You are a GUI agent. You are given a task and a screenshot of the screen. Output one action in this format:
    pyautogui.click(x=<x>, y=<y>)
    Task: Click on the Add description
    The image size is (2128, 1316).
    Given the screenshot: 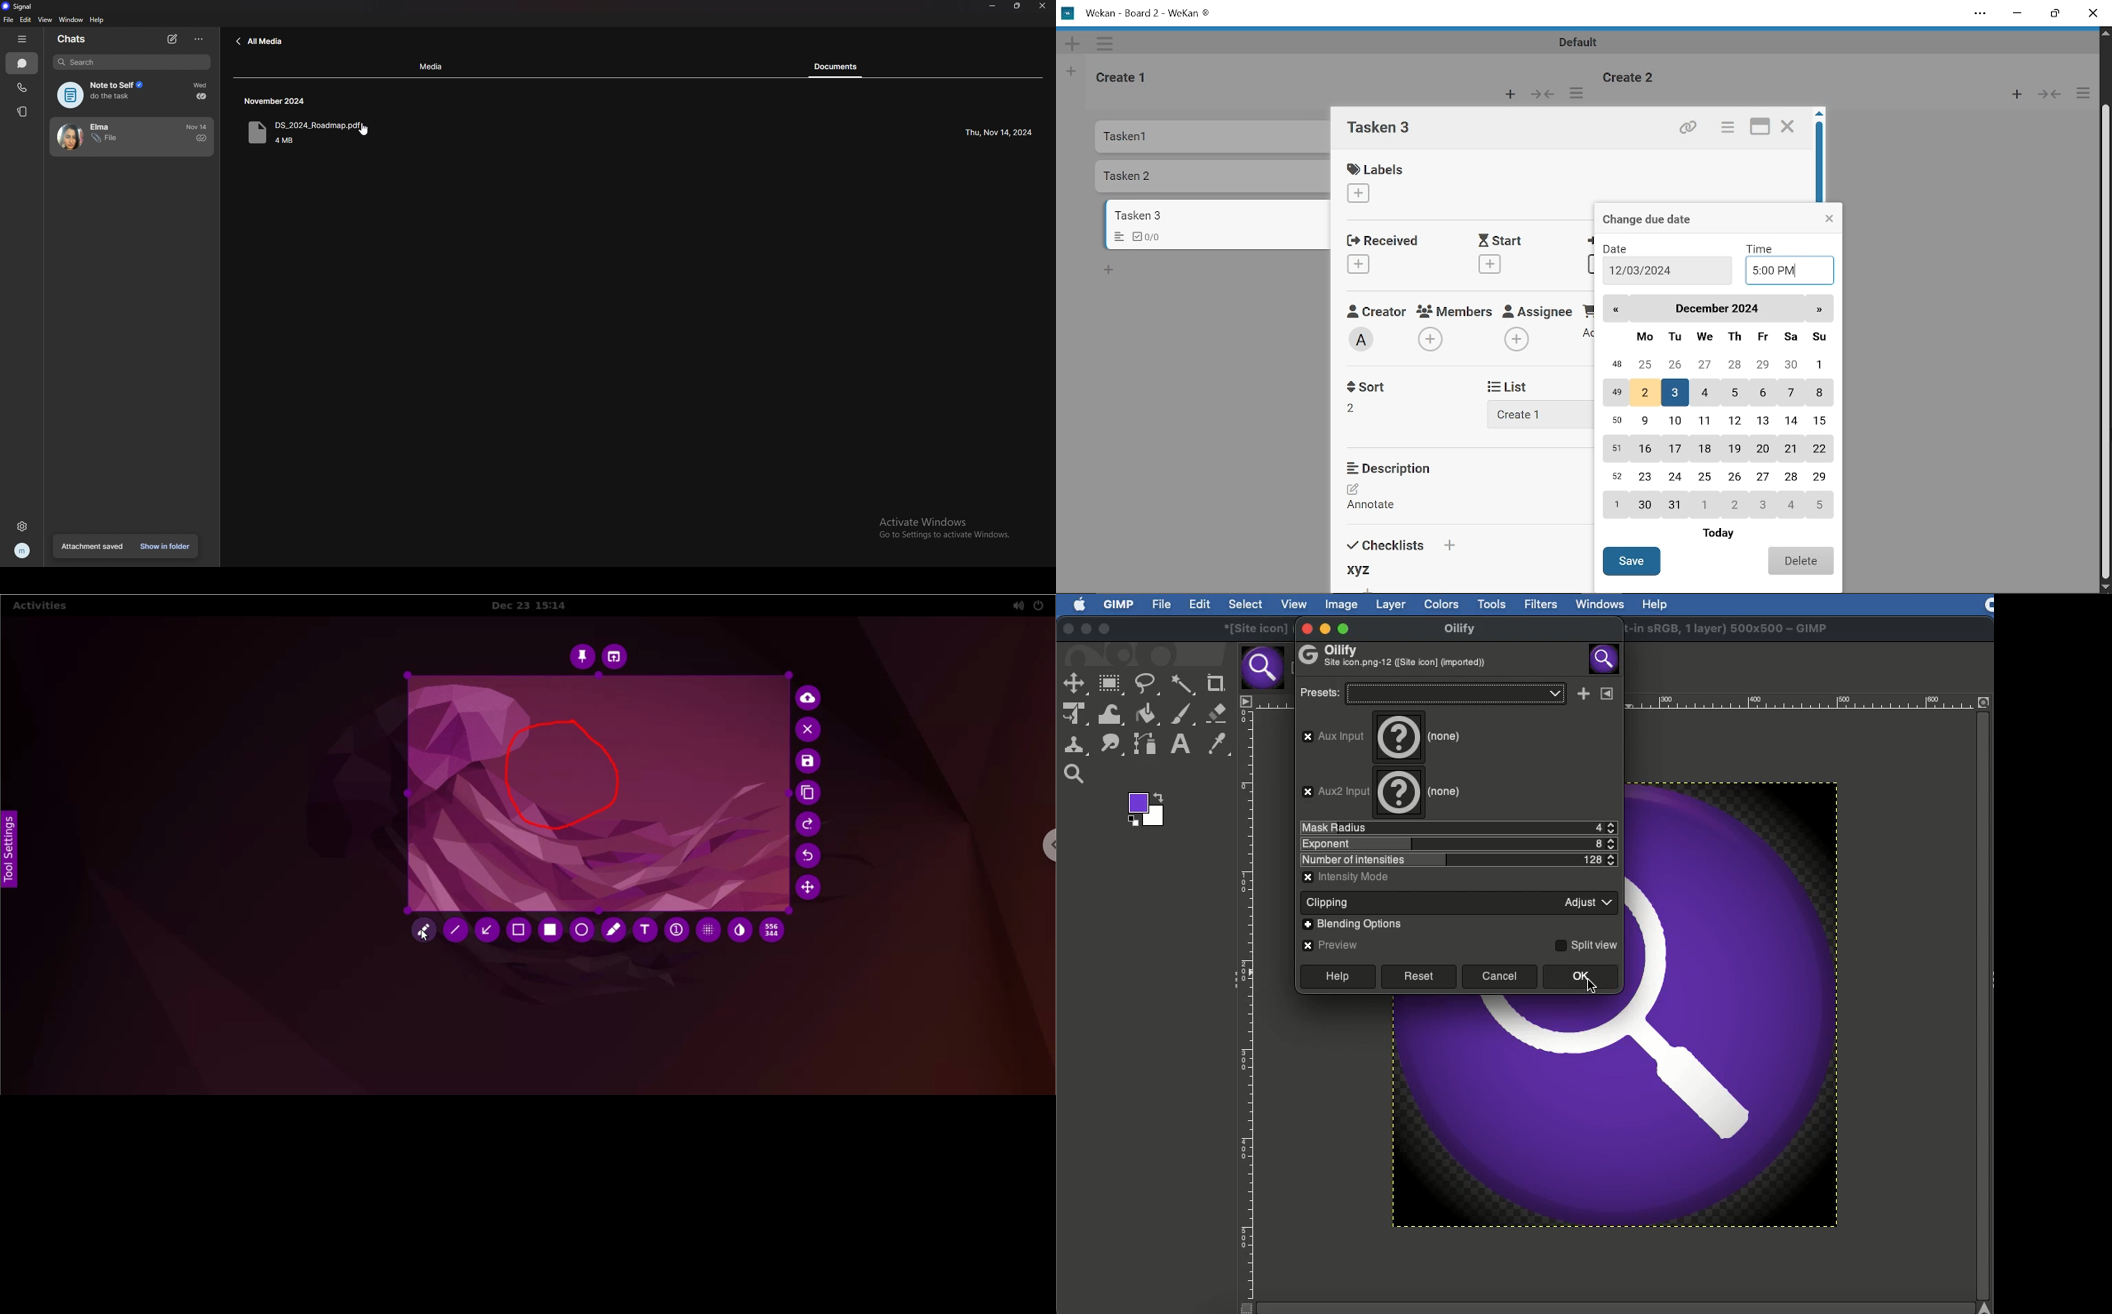 What is the action you would take?
    pyautogui.click(x=1379, y=499)
    